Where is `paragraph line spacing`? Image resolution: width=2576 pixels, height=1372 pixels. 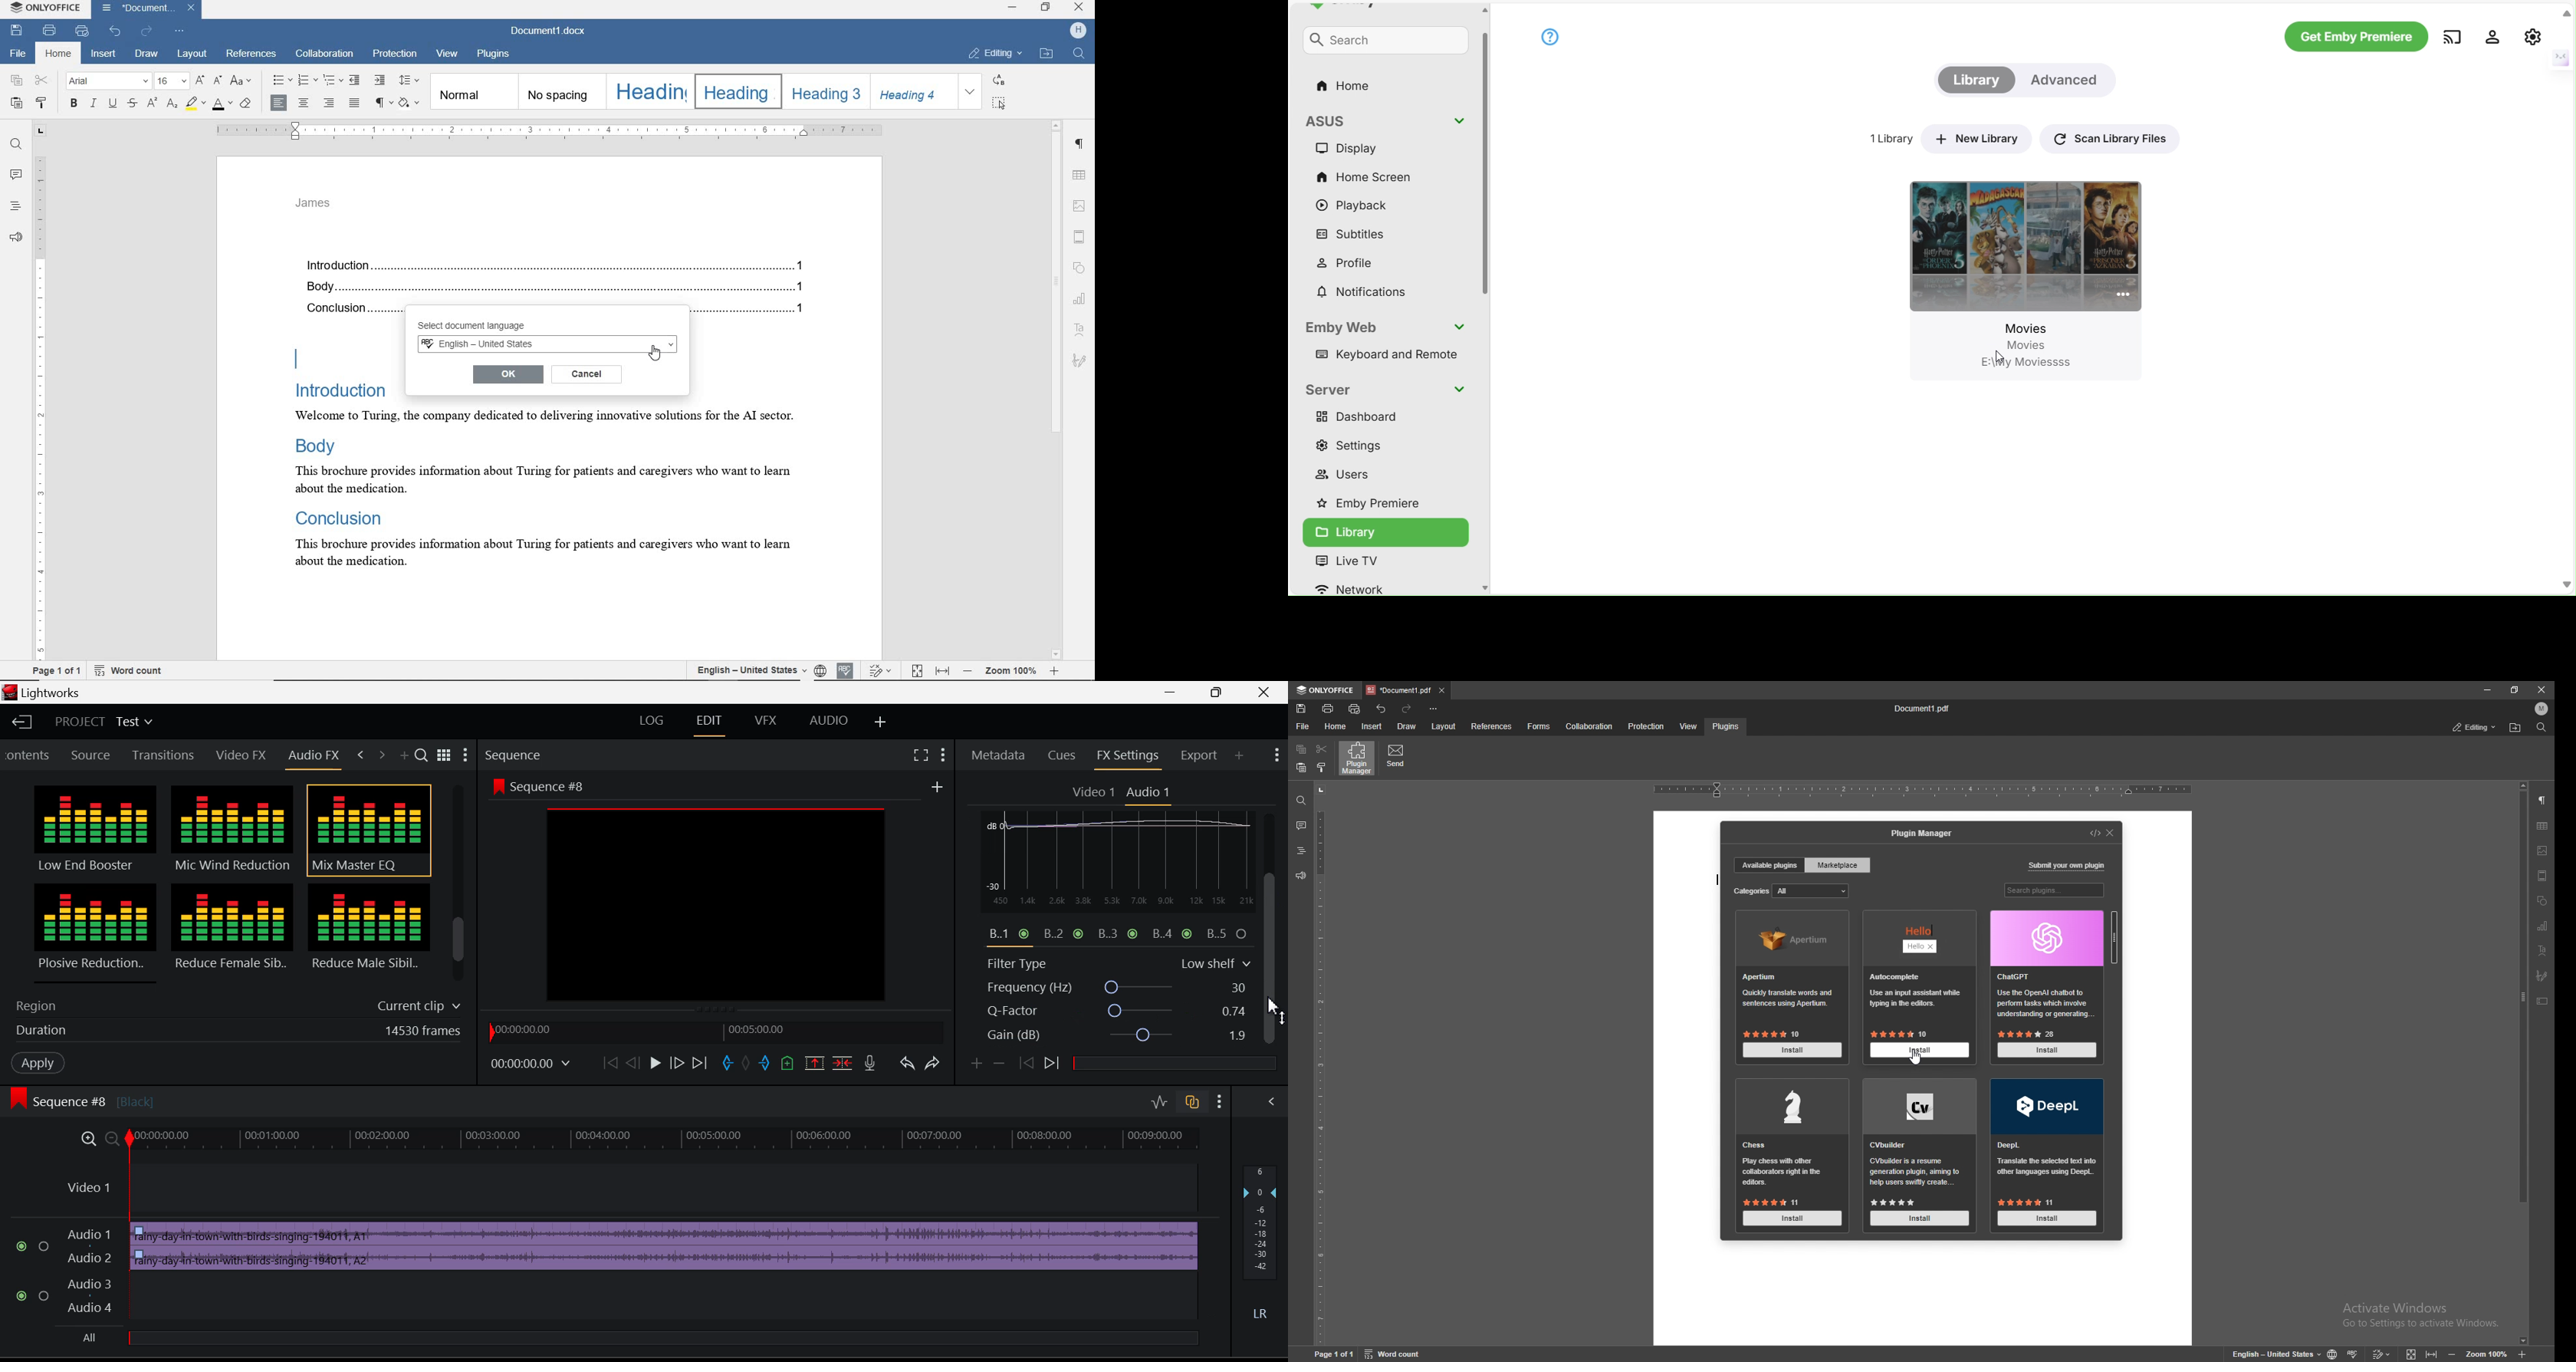
paragraph line spacing is located at coordinates (410, 80).